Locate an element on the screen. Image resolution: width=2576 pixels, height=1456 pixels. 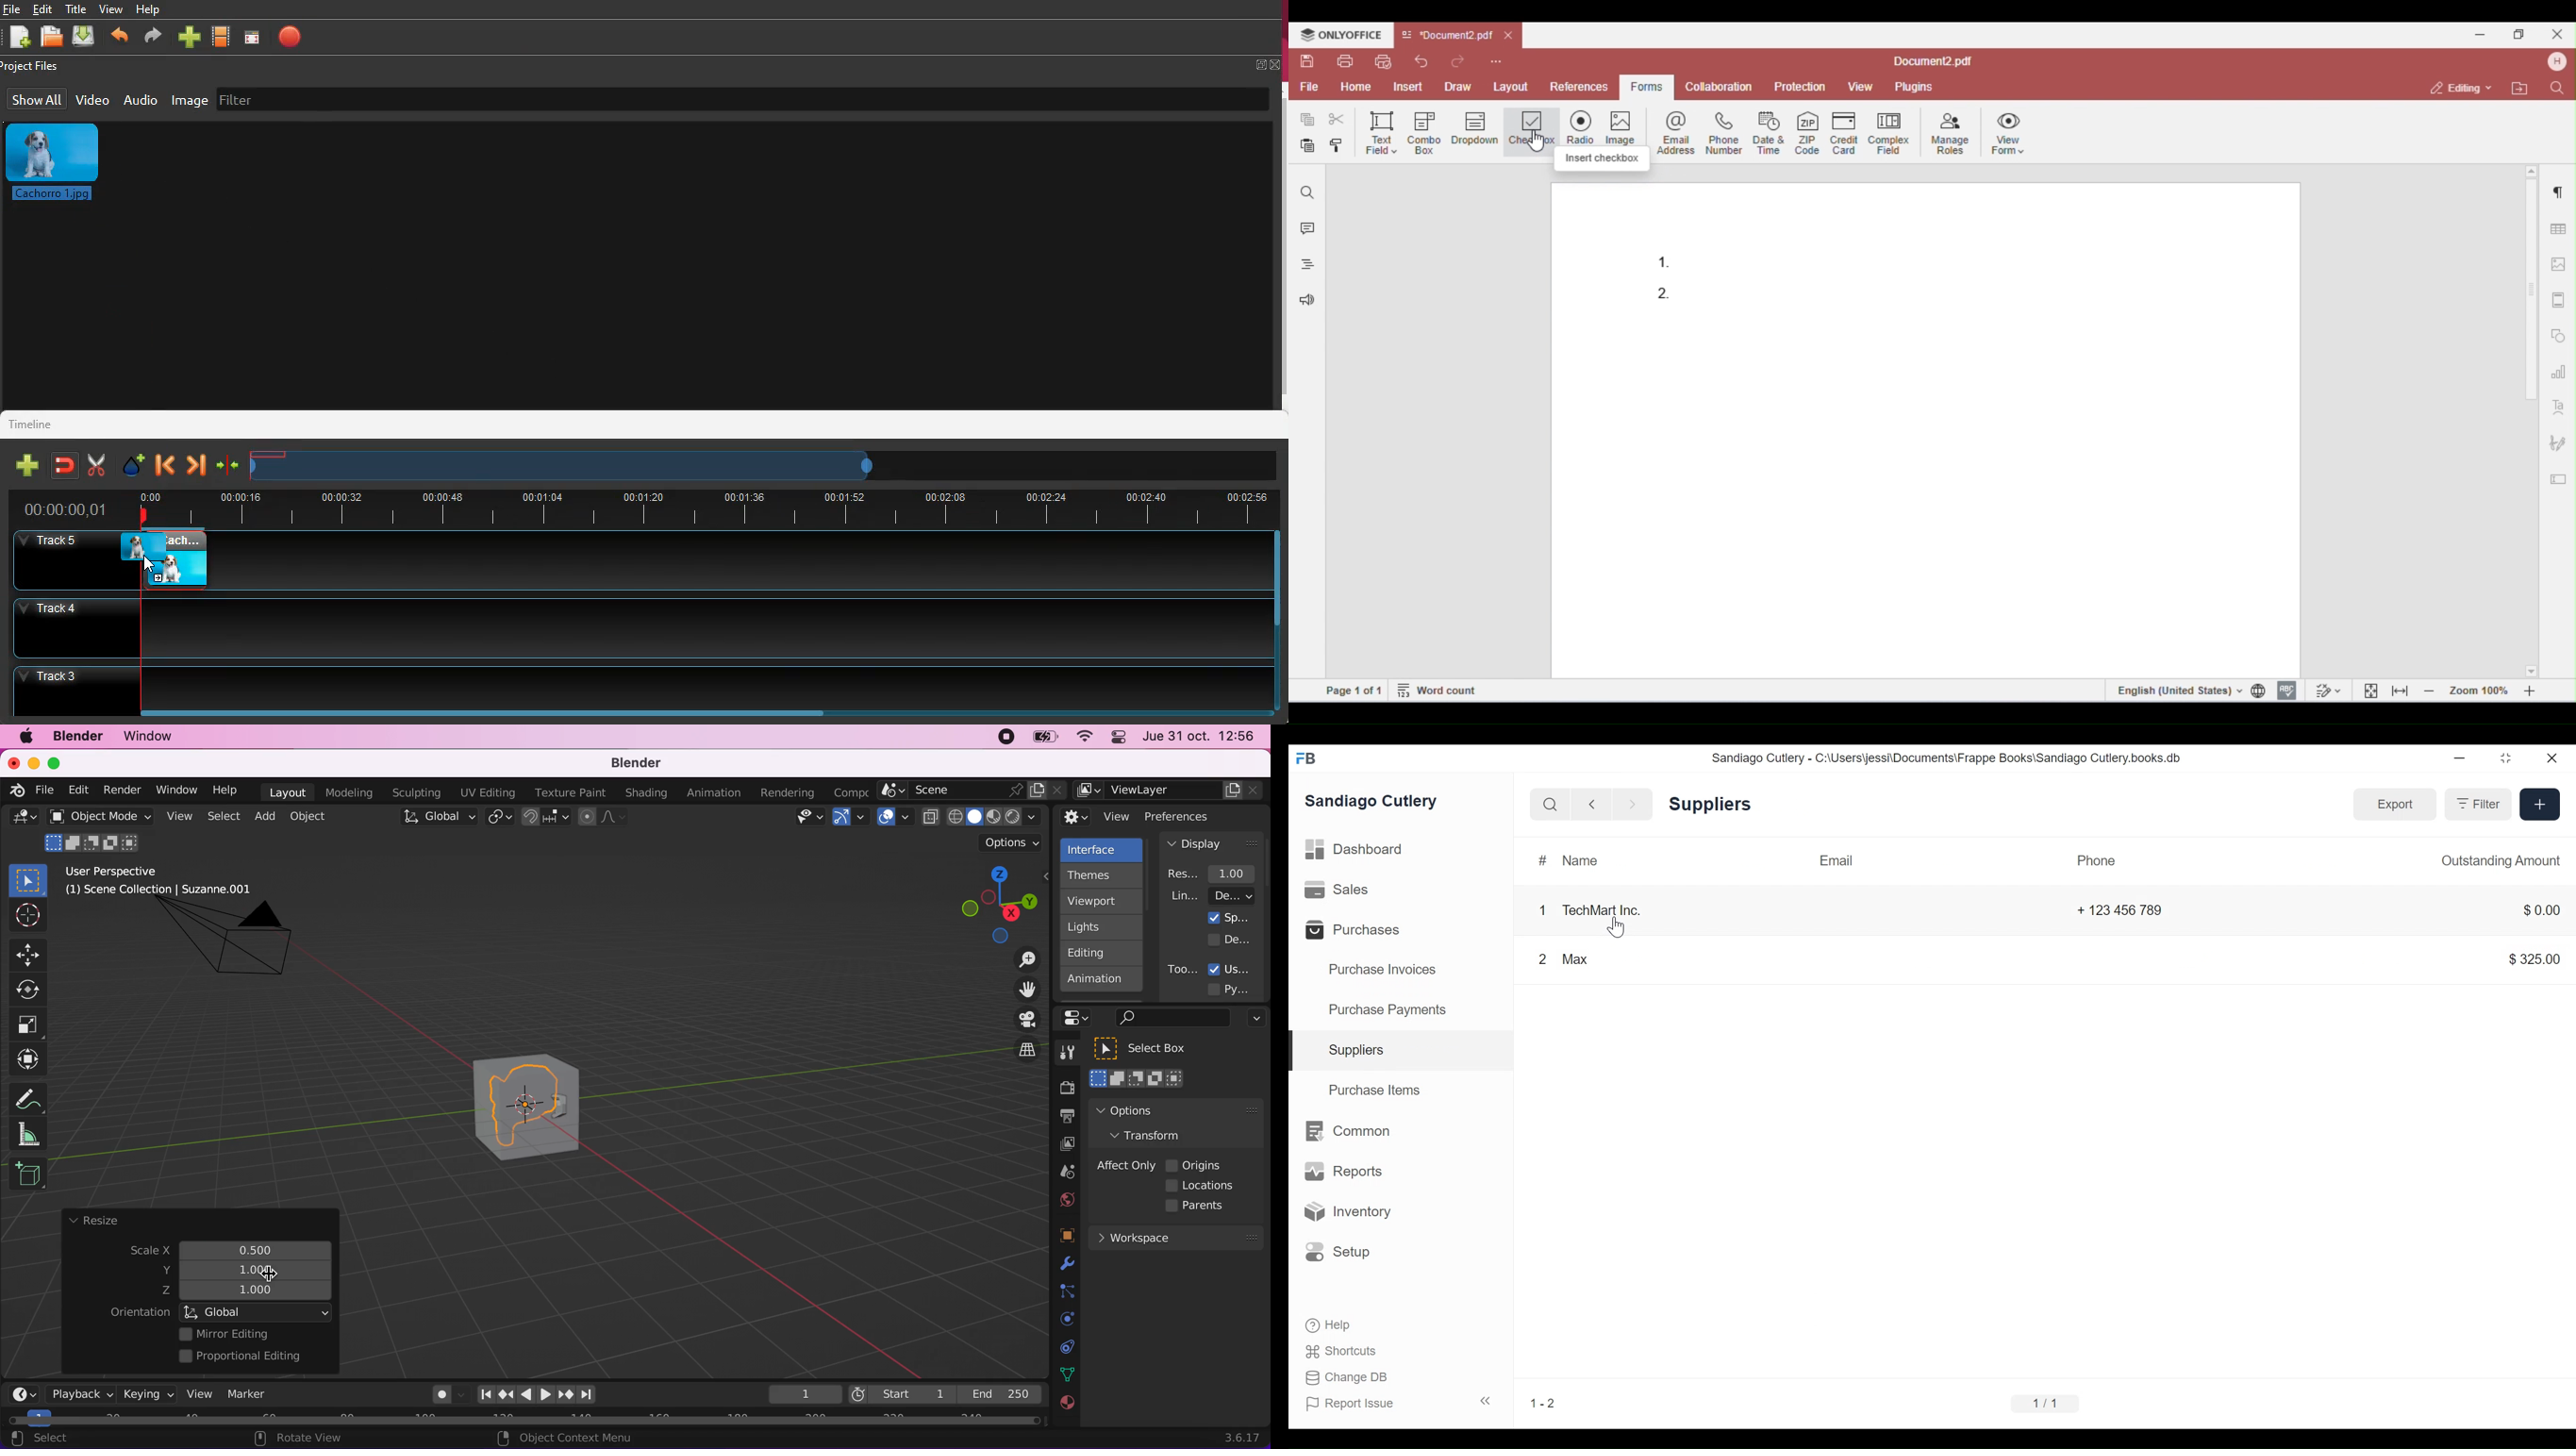
Purchases is located at coordinates (1361, 932).